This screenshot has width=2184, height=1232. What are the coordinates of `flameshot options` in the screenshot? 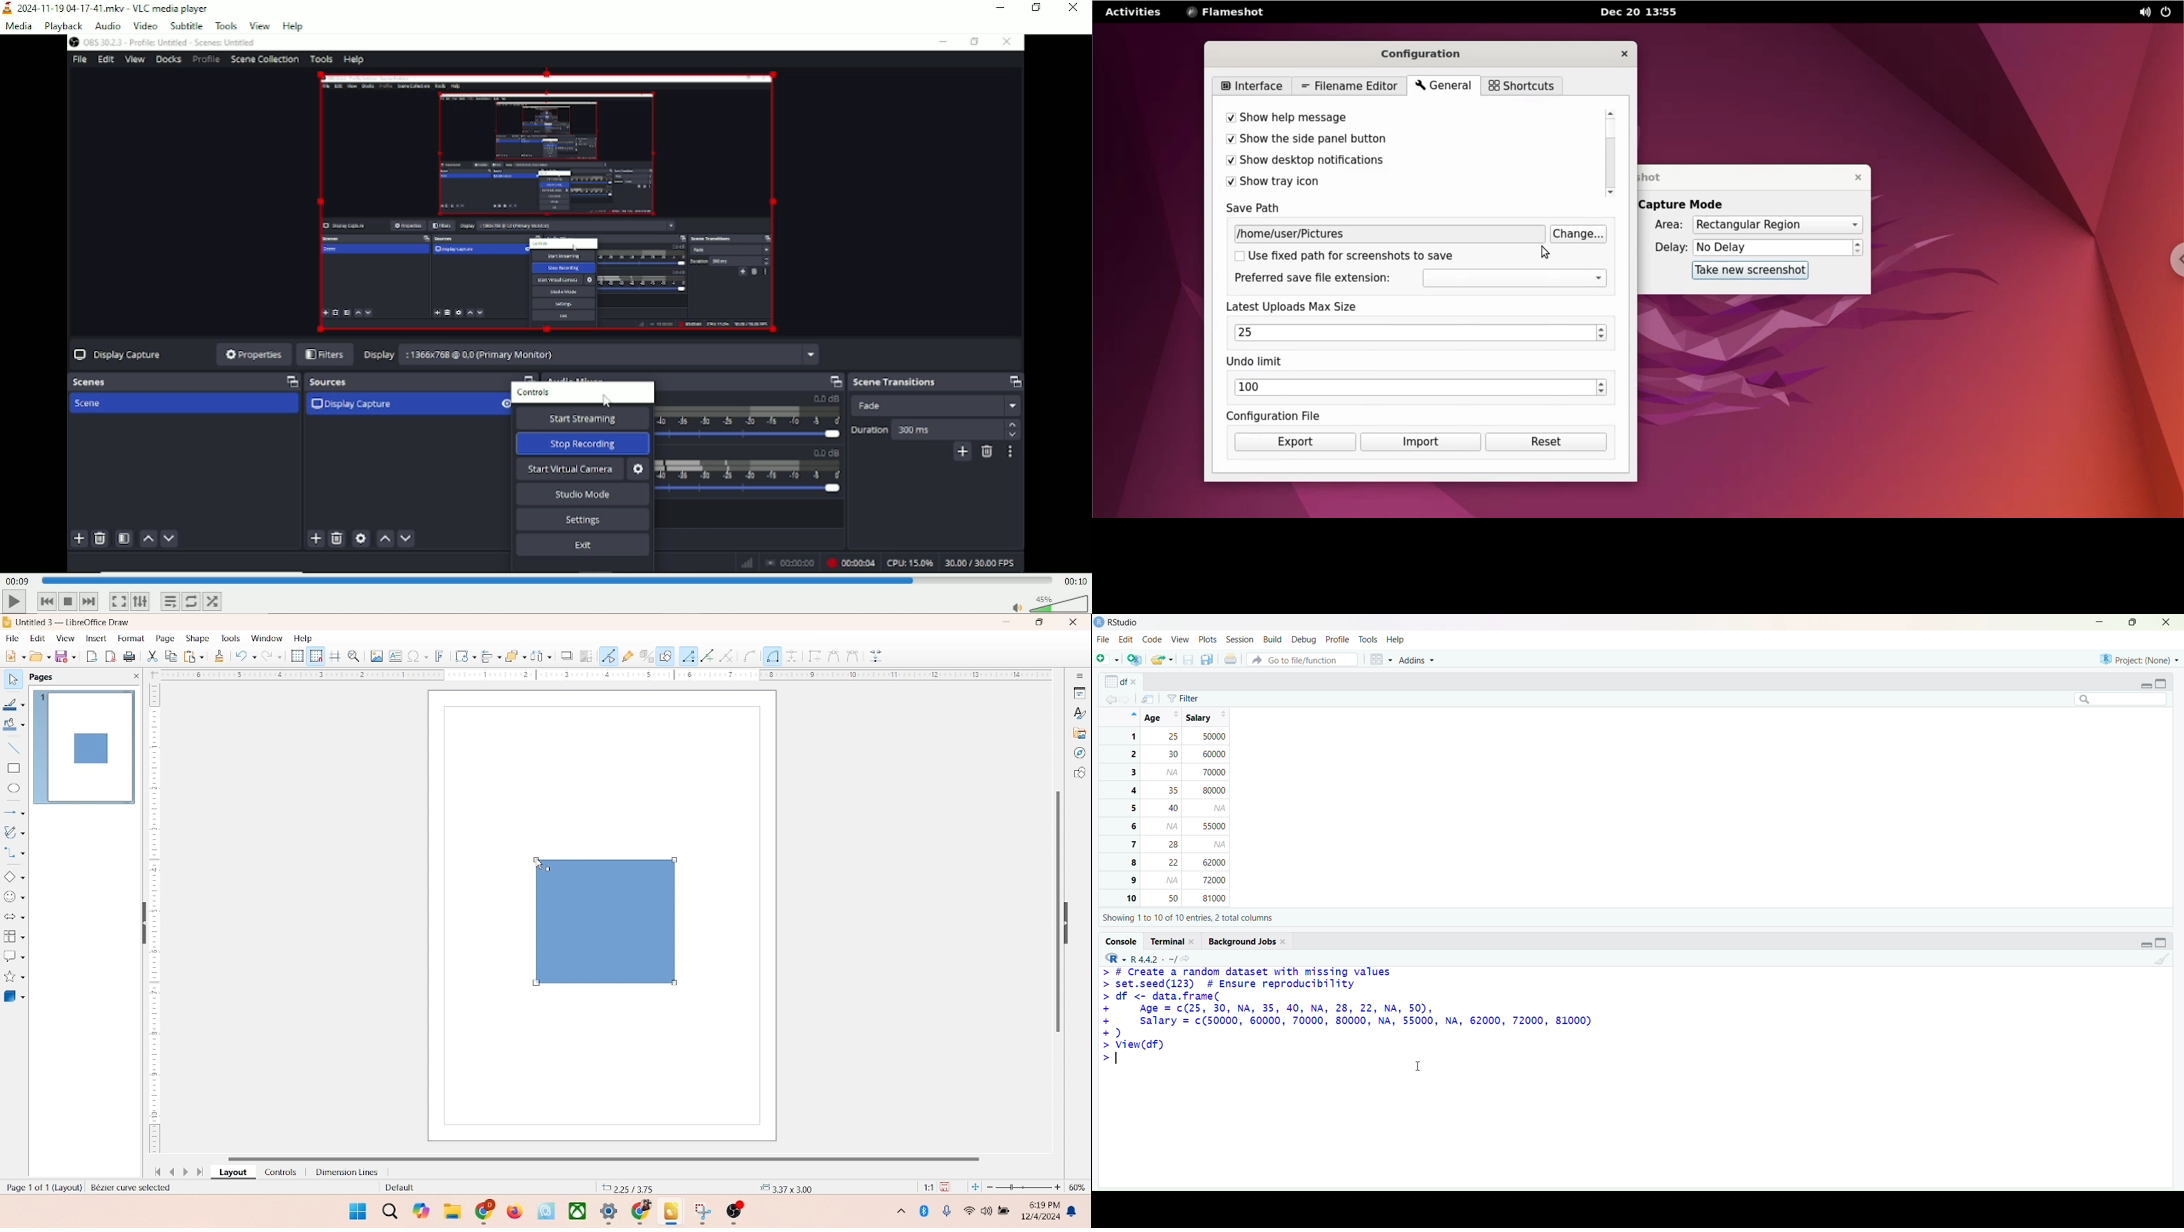 It's located at (1230, 11).